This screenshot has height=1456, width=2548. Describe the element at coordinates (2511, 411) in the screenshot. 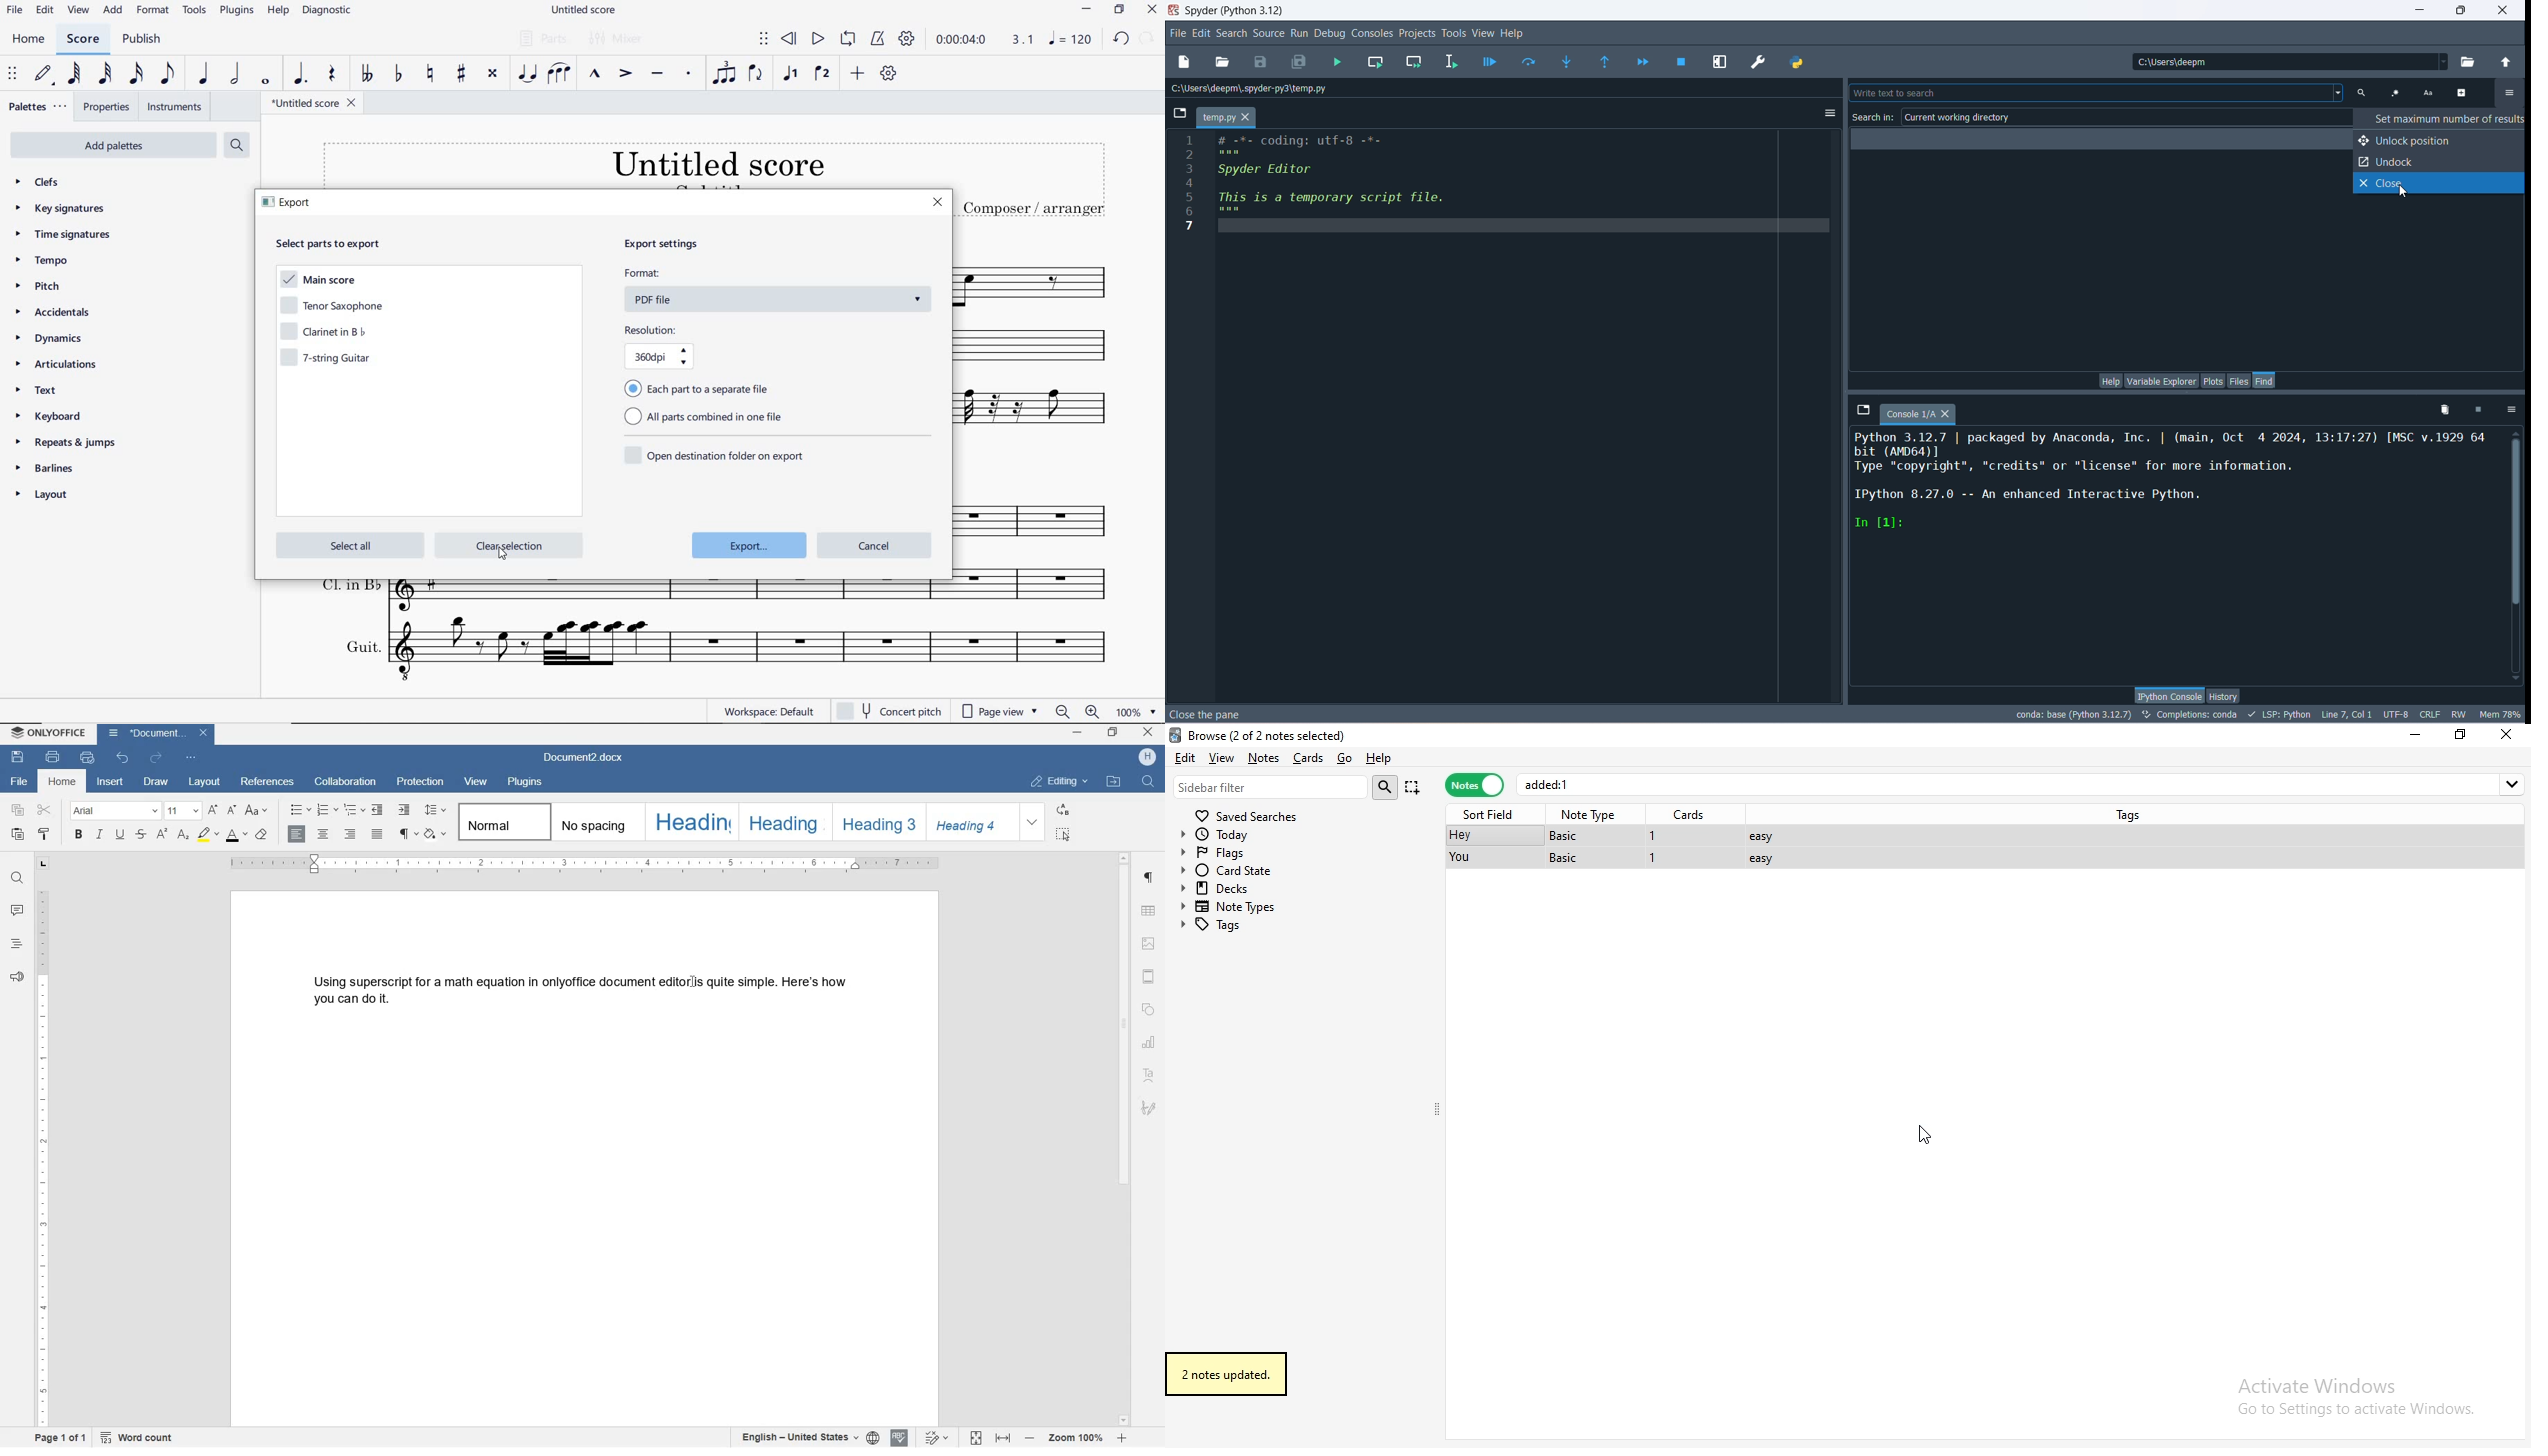

I see `options` at that location.